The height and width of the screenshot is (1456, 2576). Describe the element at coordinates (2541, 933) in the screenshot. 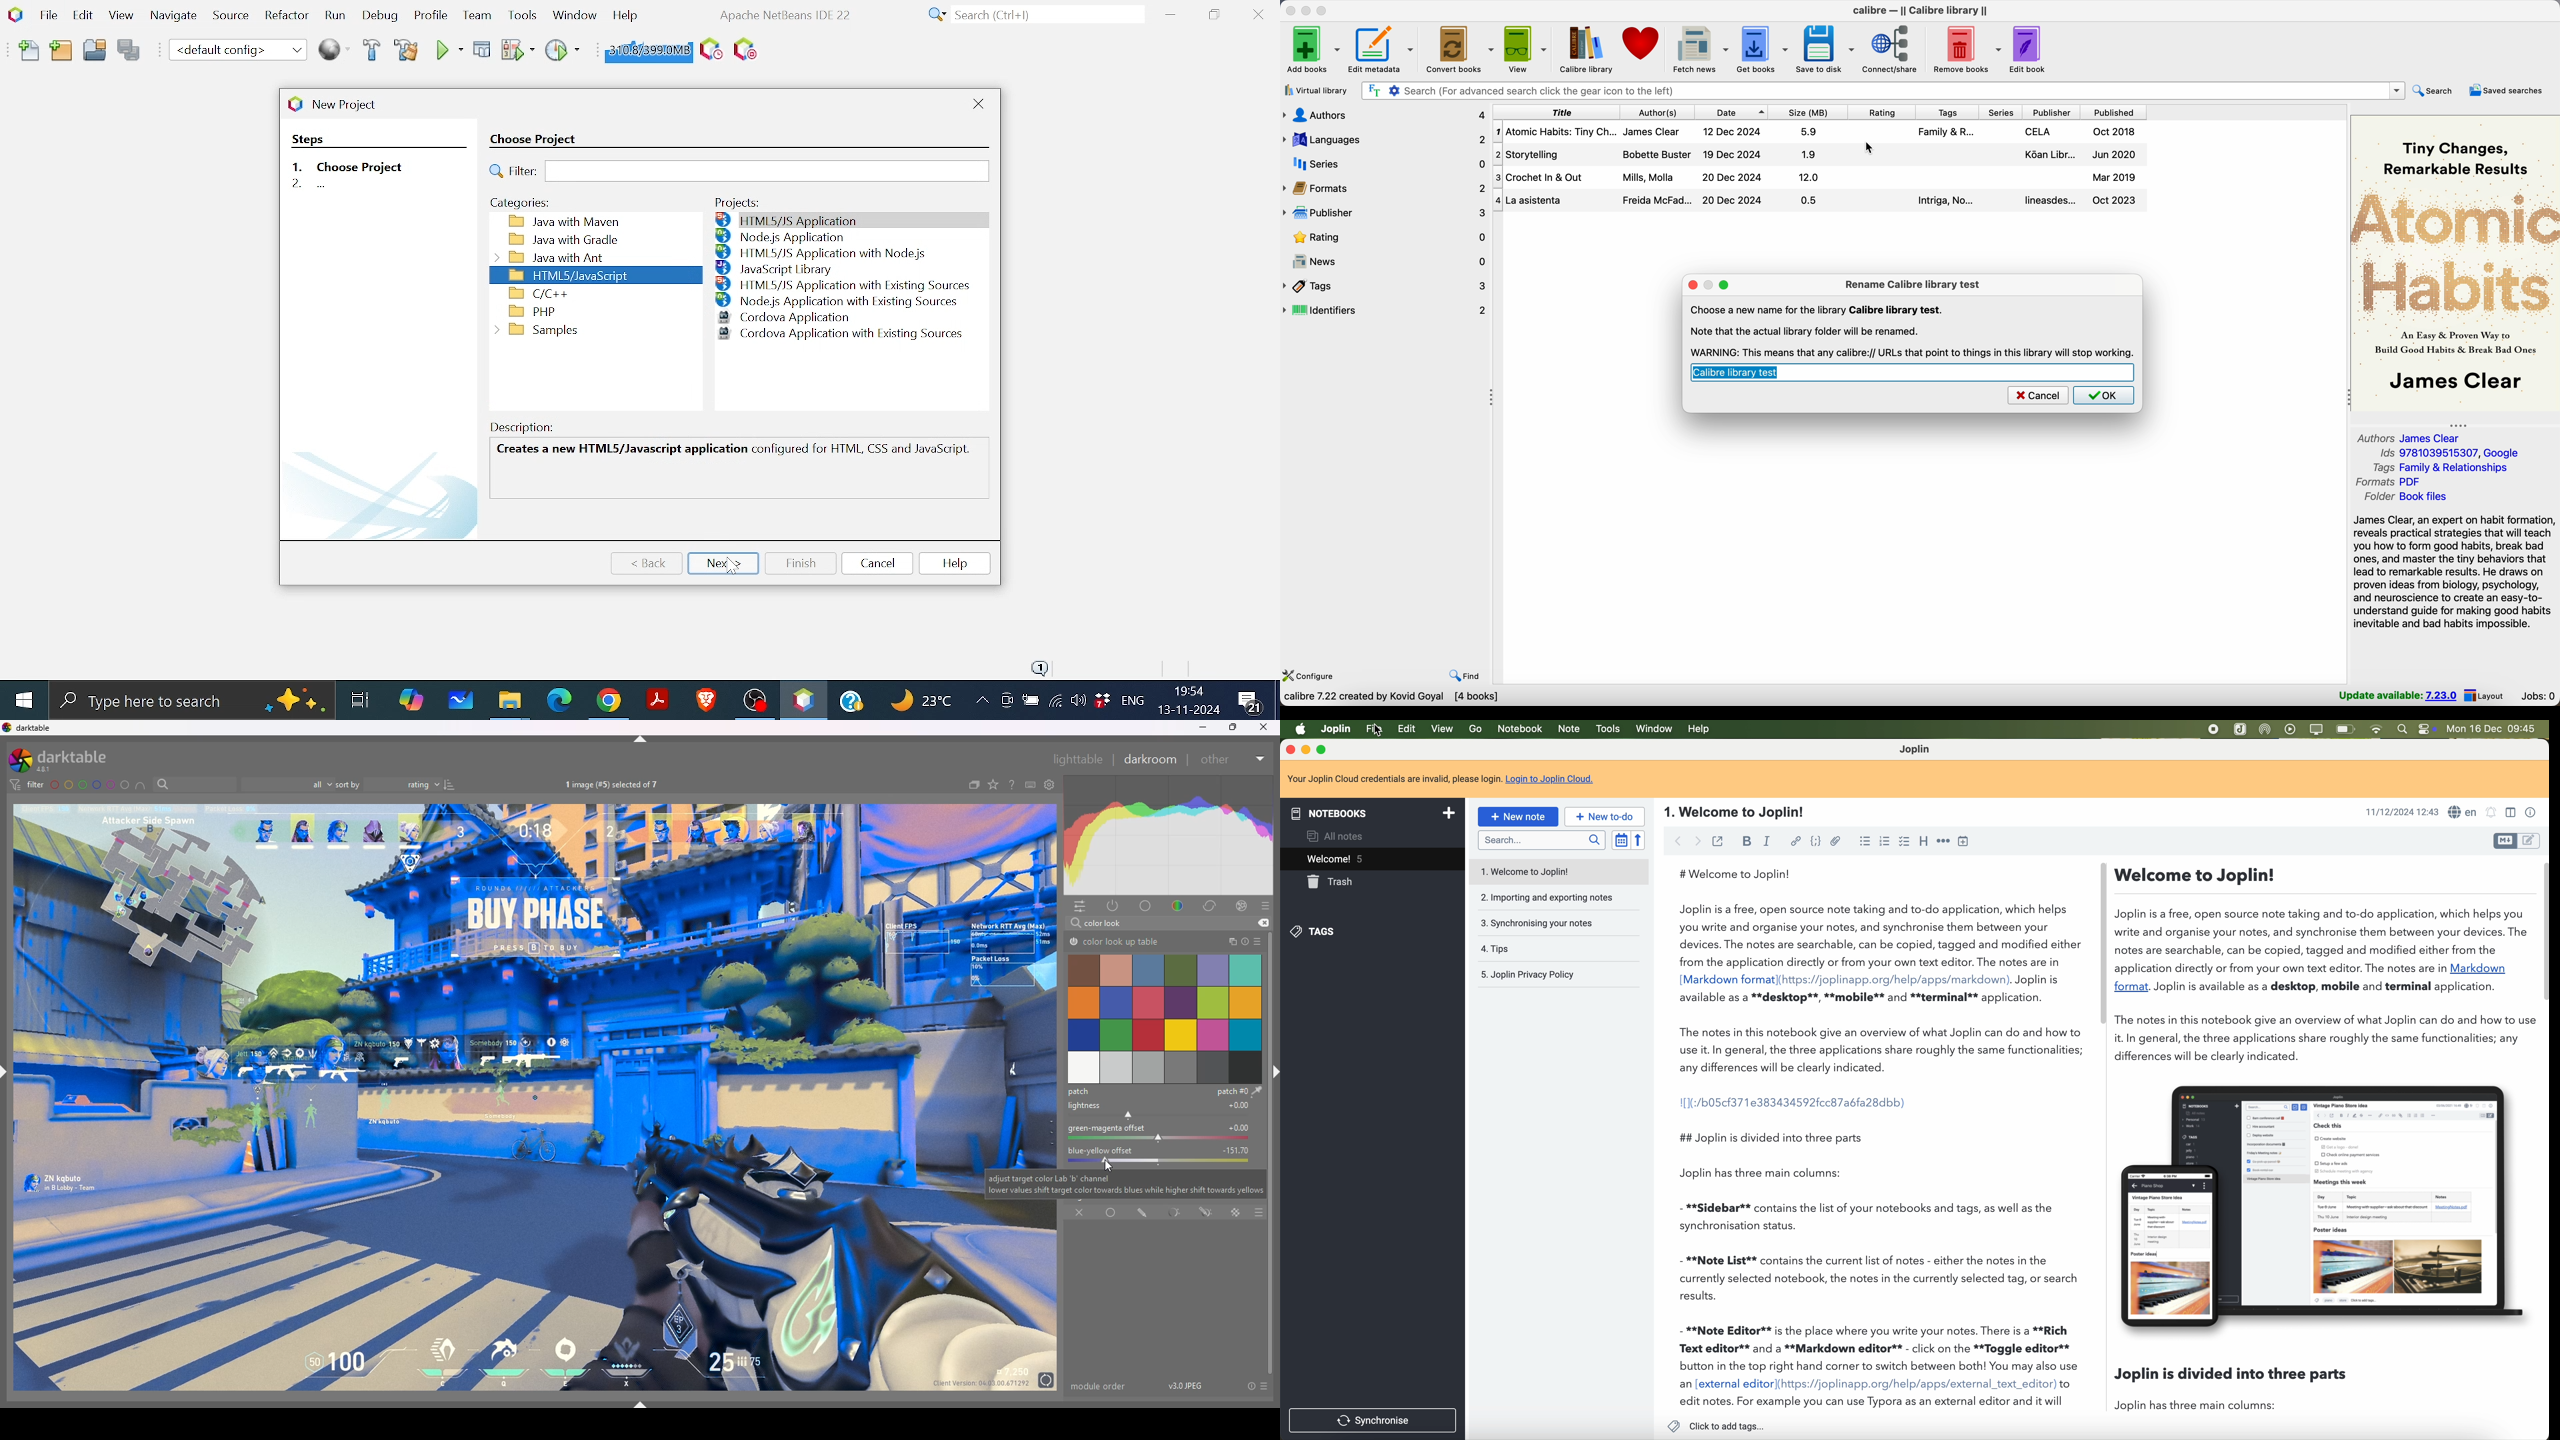

I see `scroll bar` at that location.